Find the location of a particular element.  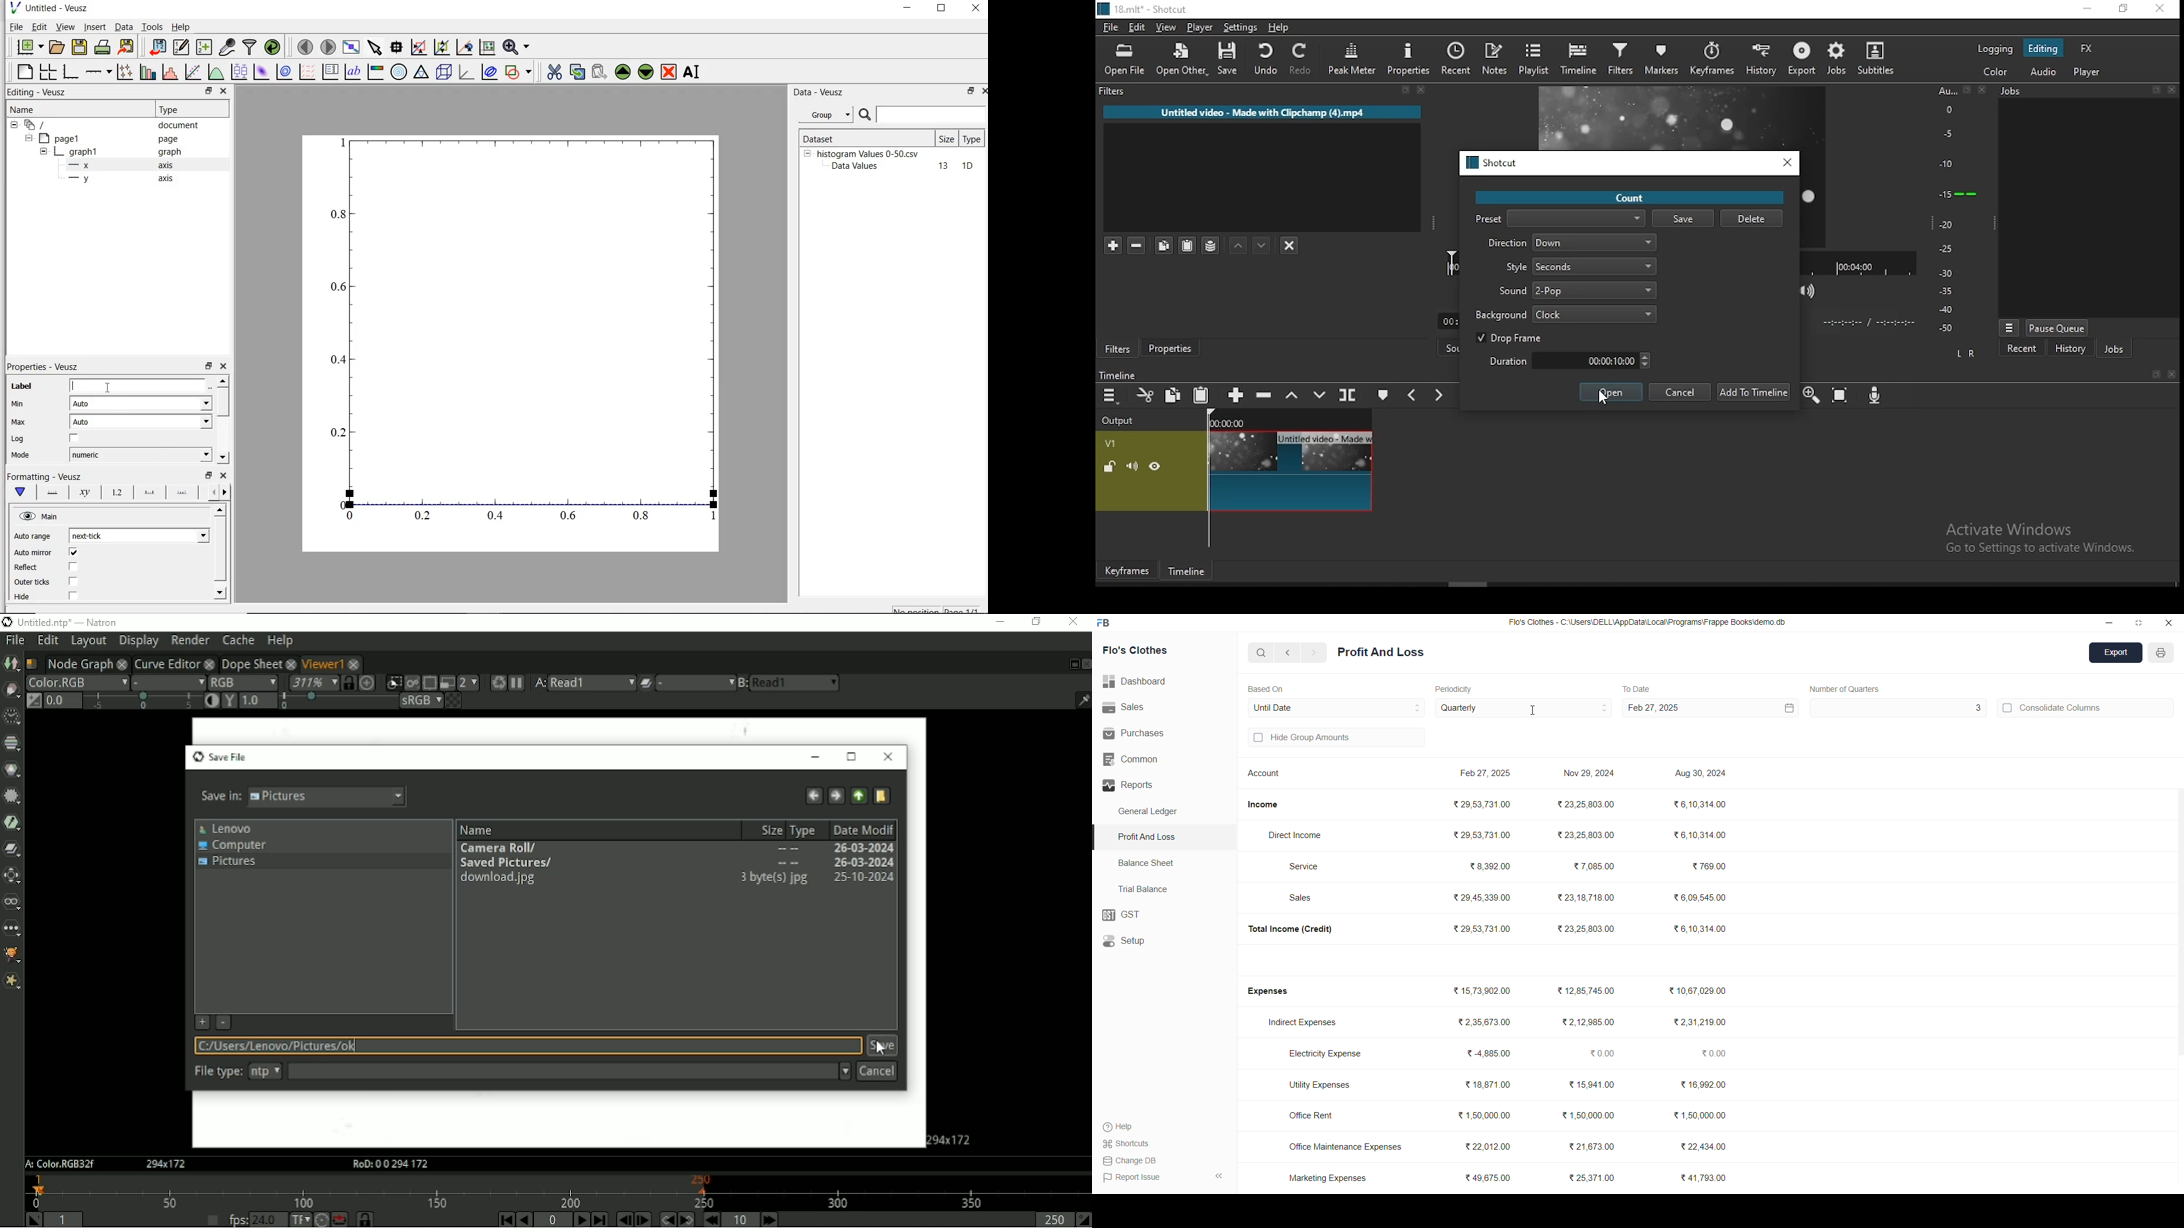

save filter sets is located at coordinates (1211, 246).